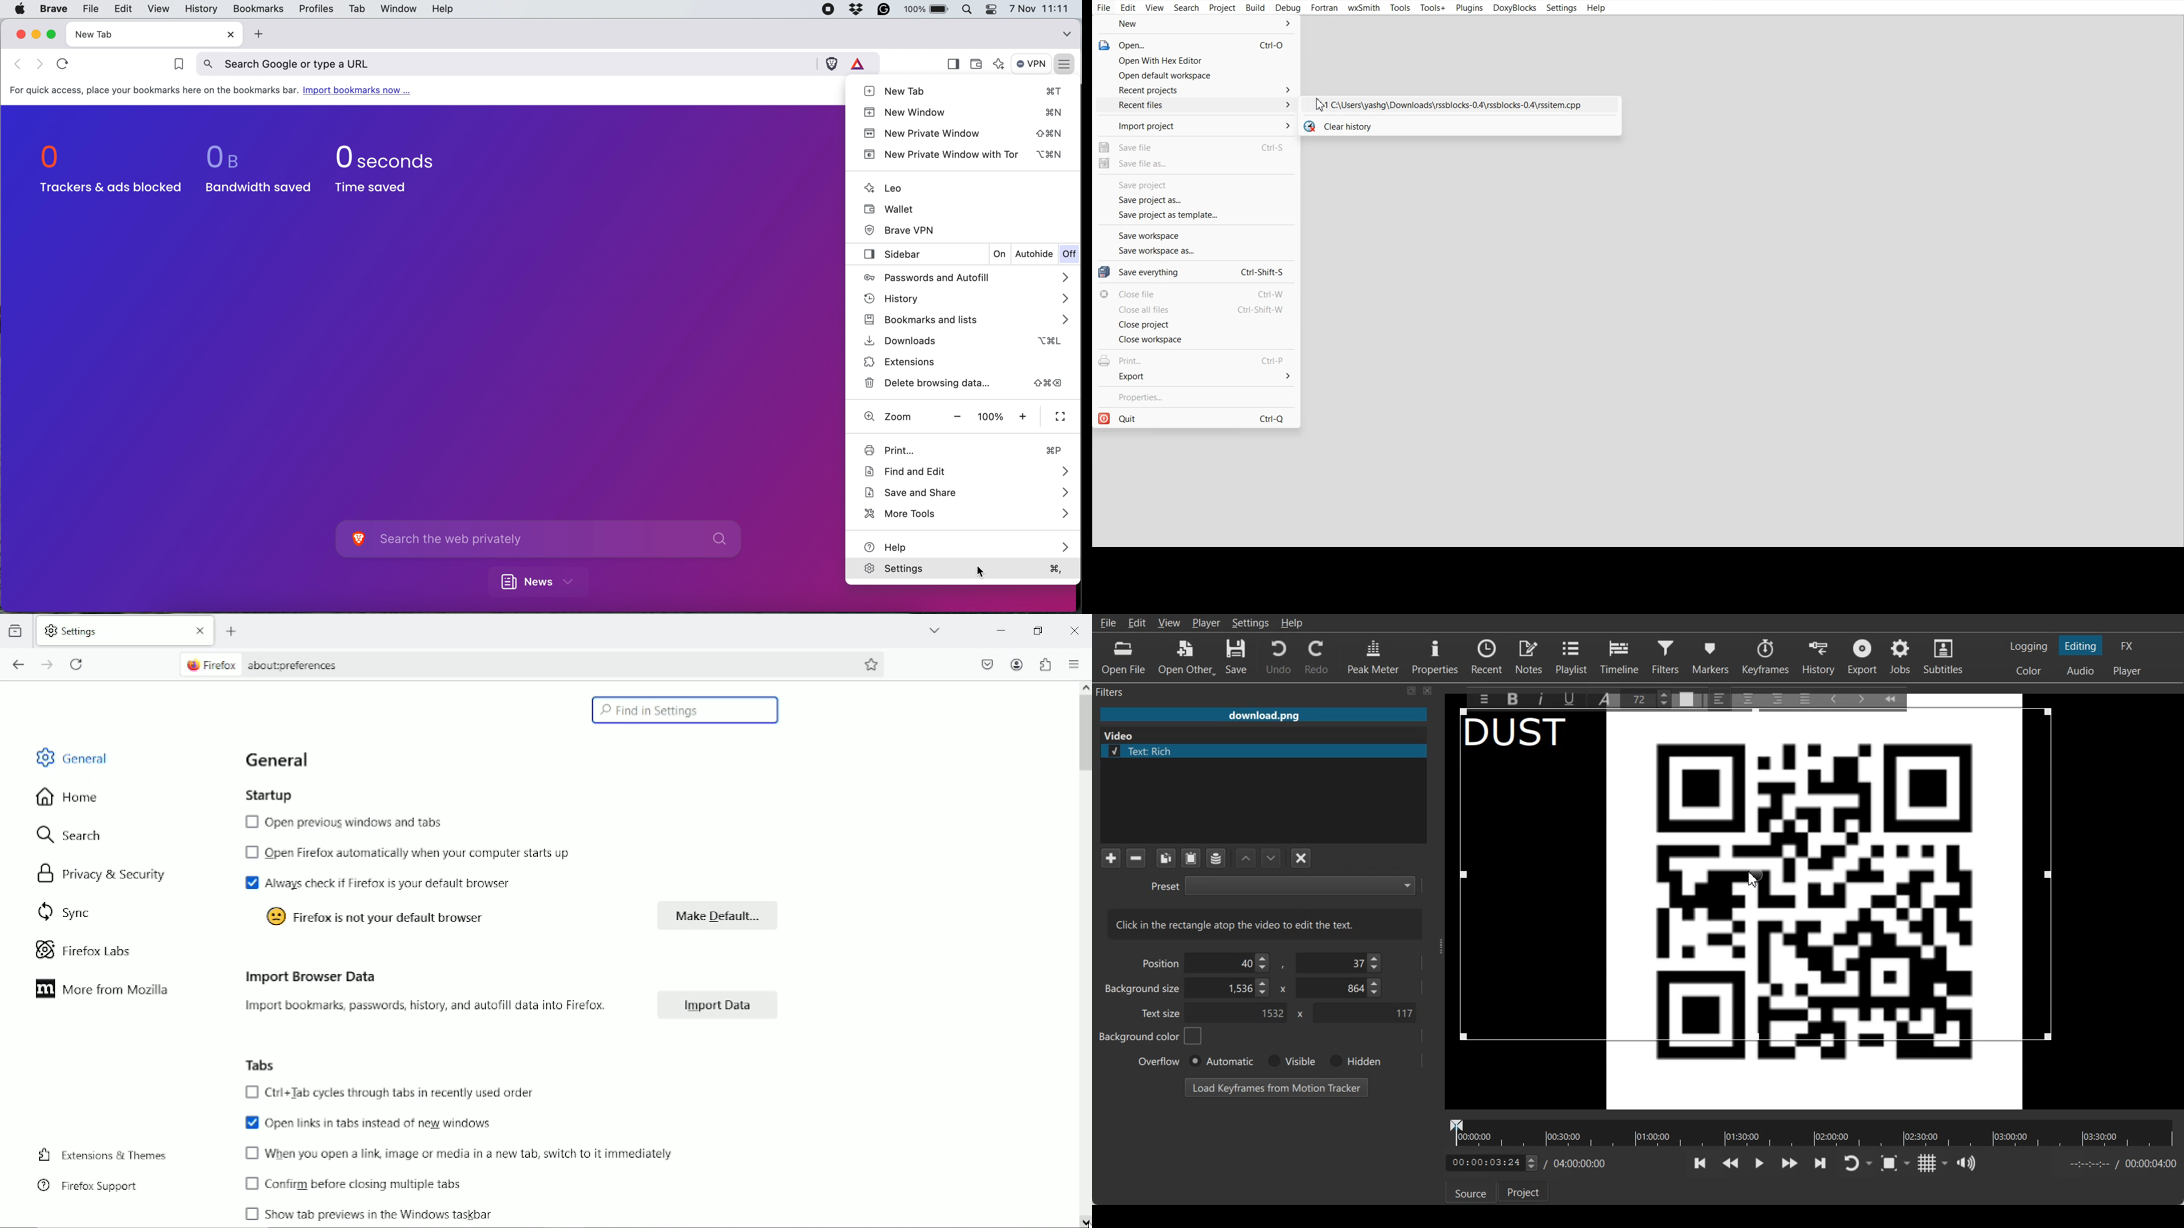 This screenshot has height=1232, width=2184. Describe the element at coordinates (1195, 271) in the screenshot. I see `Save Everything` at that location.